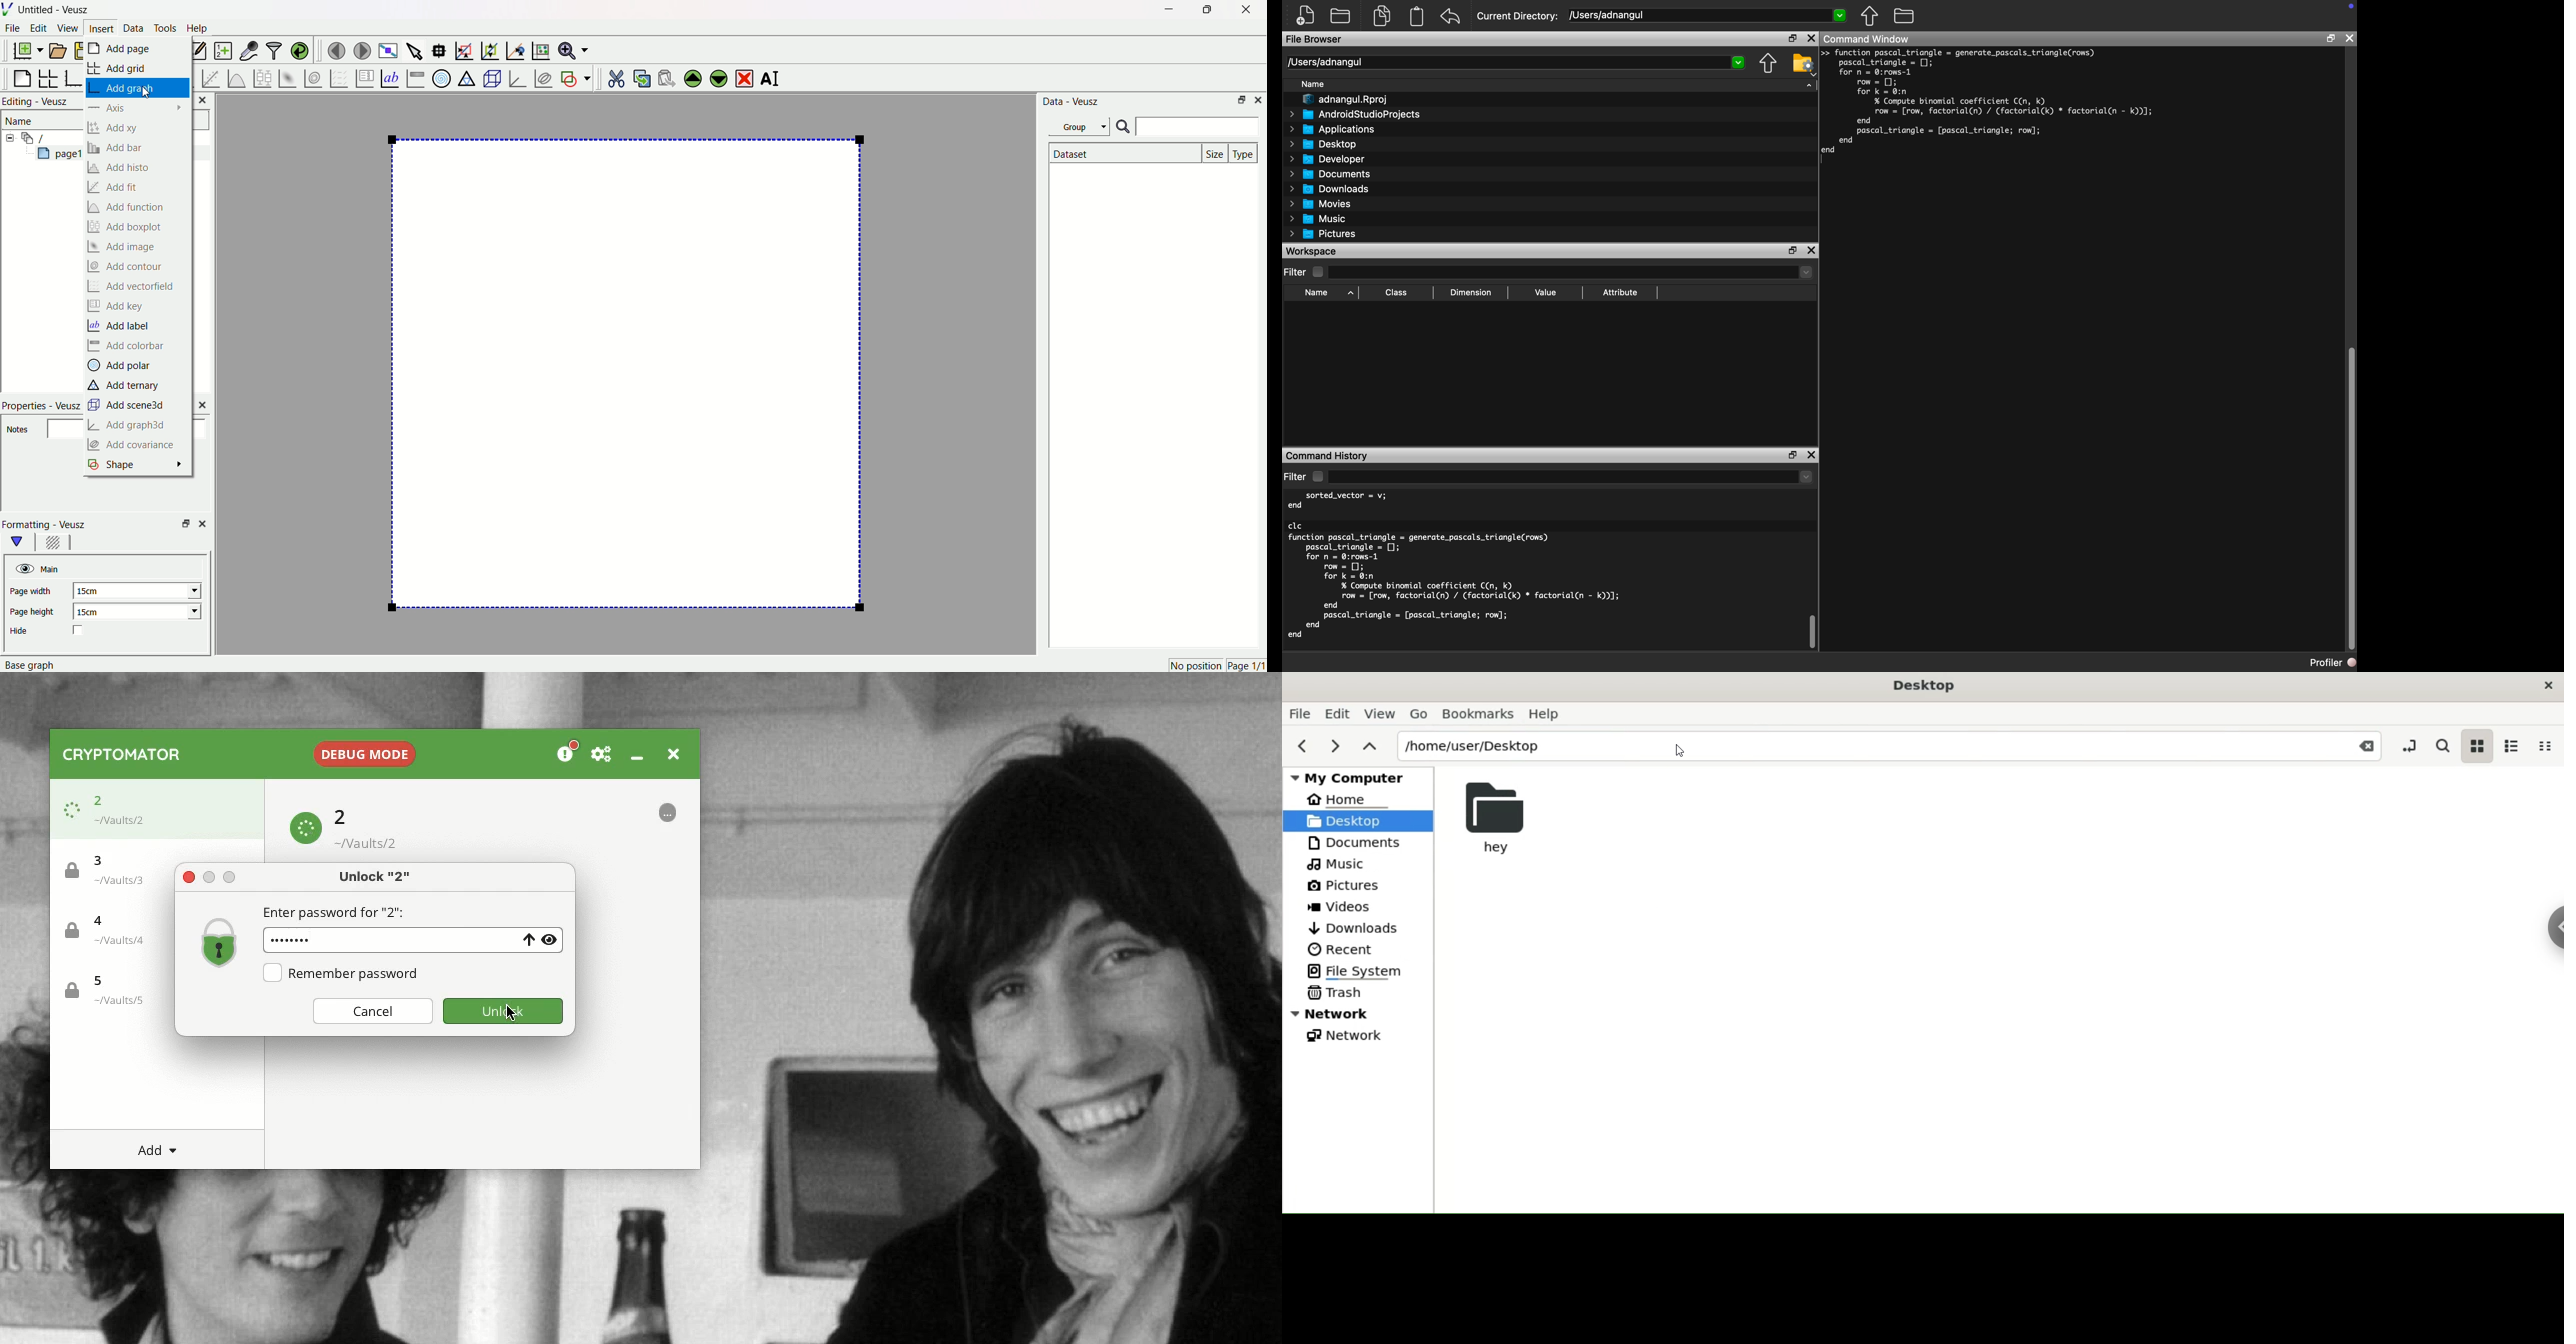 The height and width of the screenshot is (1344, 2576). Describe the element at coordinates (1368, 747) in the screenshot. I see `parent holders` at that location.